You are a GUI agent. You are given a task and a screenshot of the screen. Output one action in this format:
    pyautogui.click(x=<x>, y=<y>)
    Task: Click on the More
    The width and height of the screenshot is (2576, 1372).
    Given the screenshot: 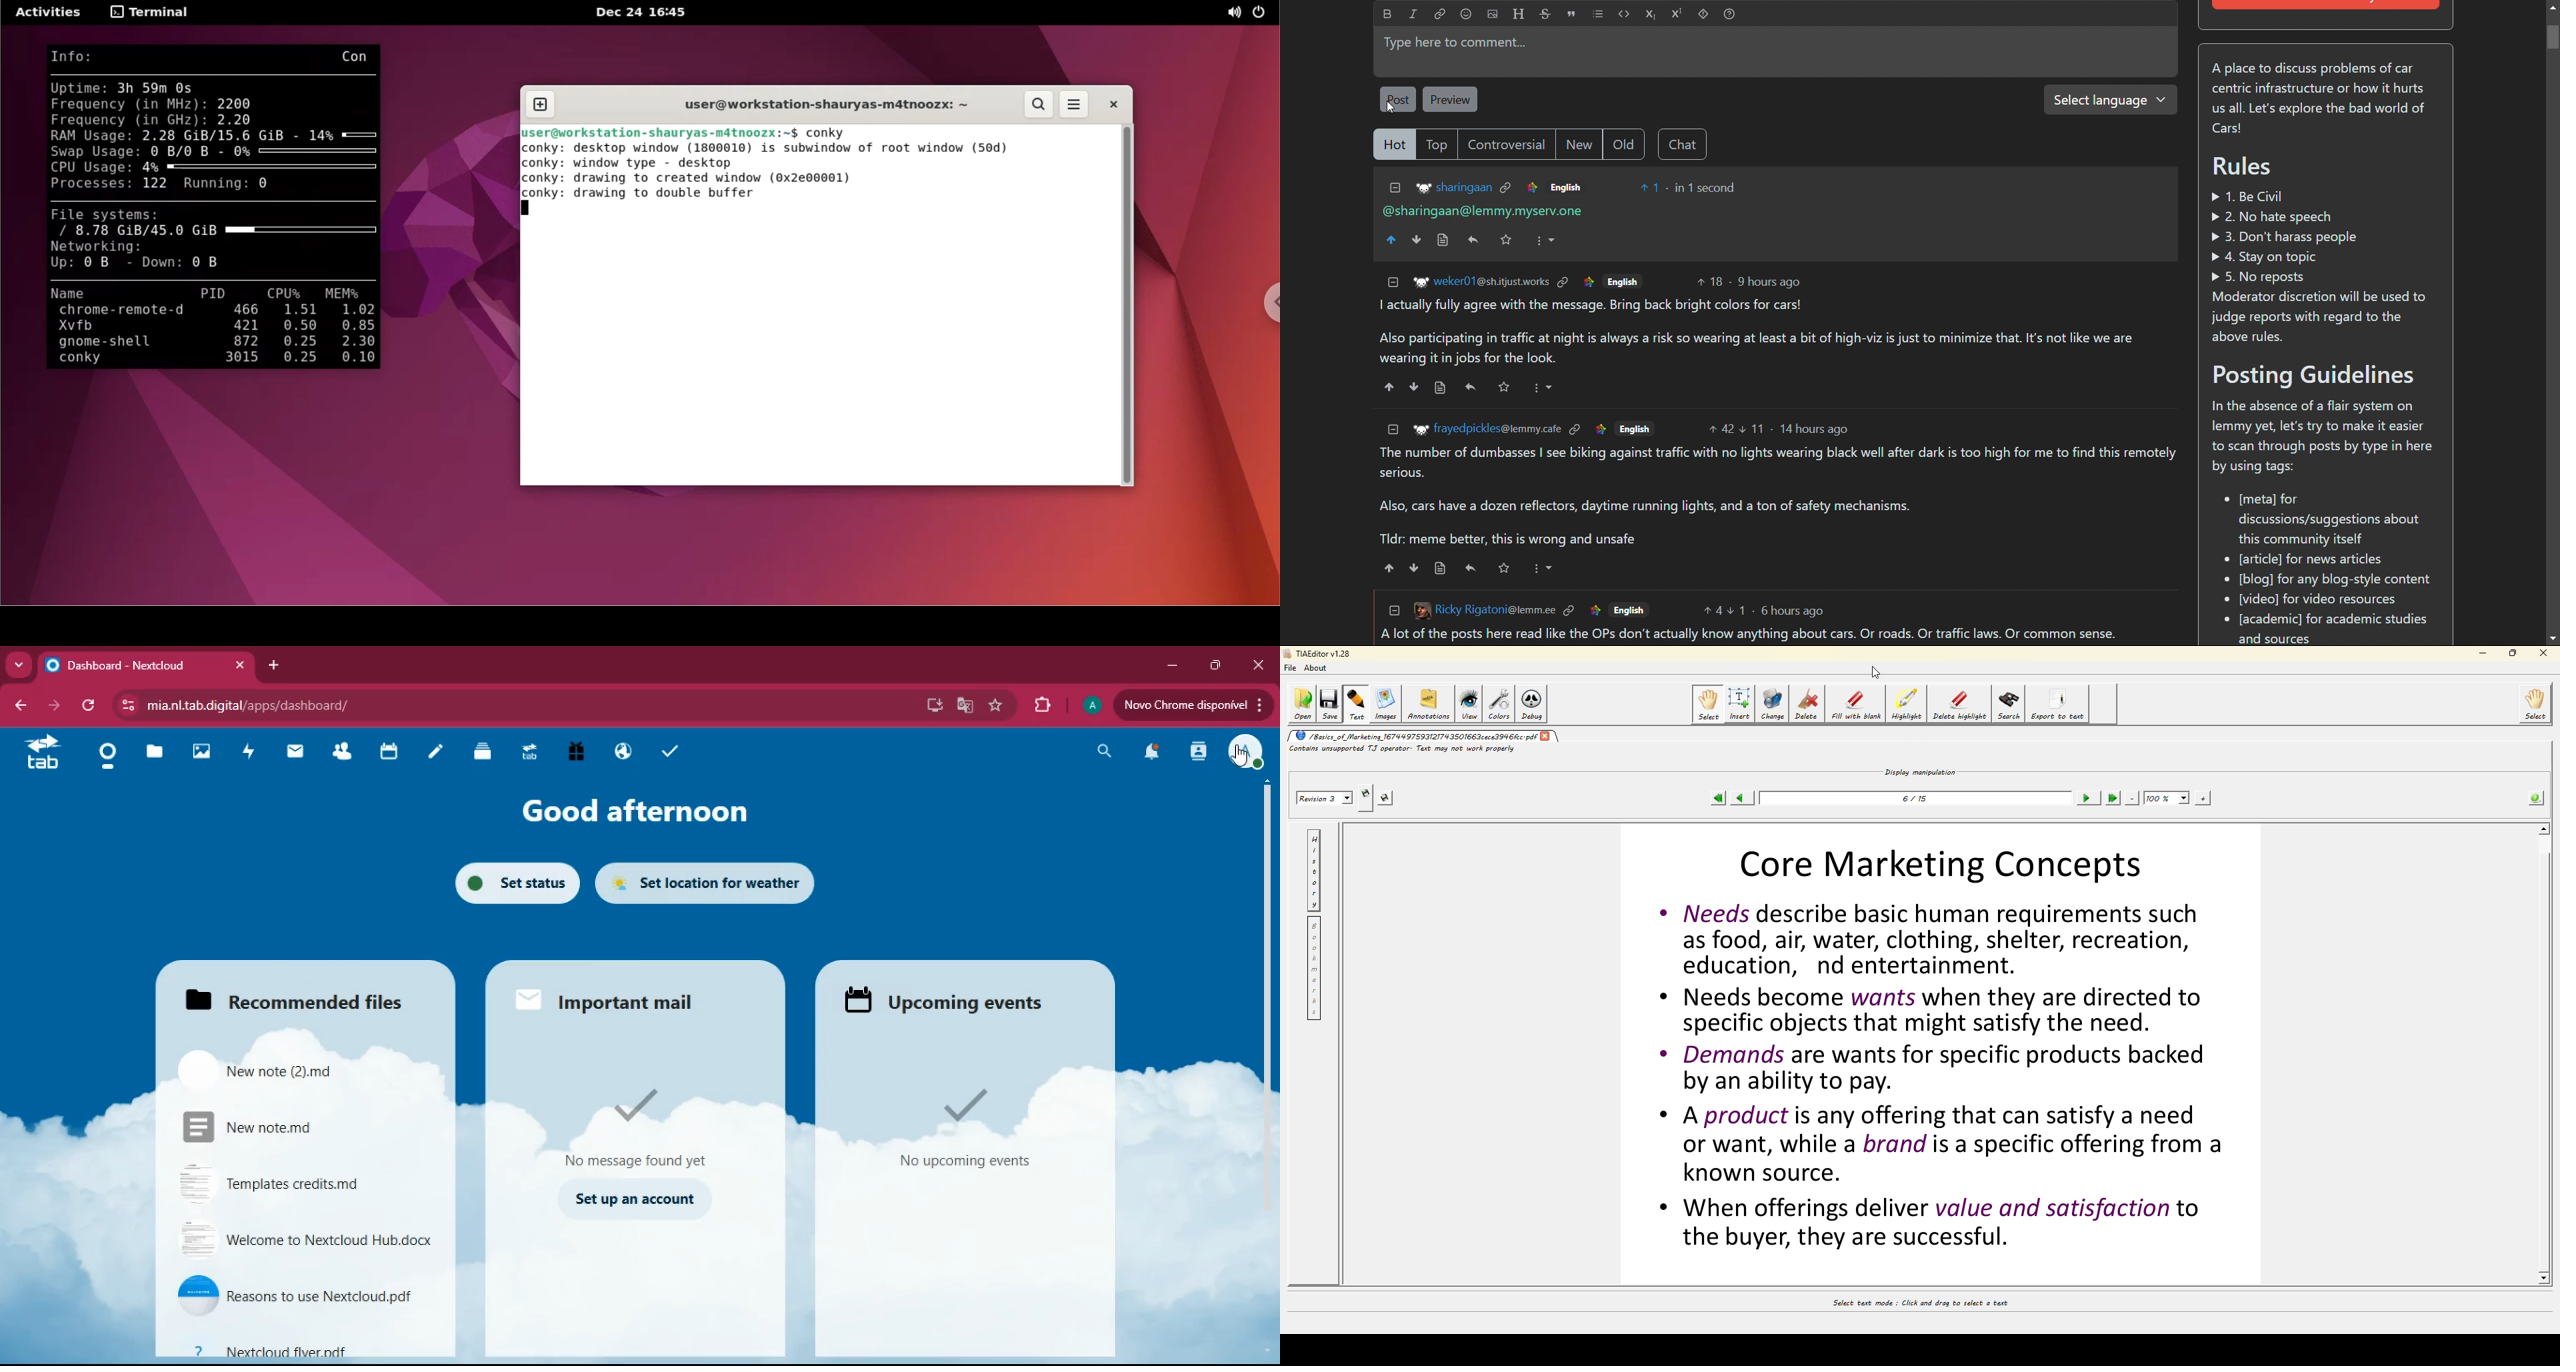 What is the action you would take?
    pyautogui.click(x=1543, y=388)
    